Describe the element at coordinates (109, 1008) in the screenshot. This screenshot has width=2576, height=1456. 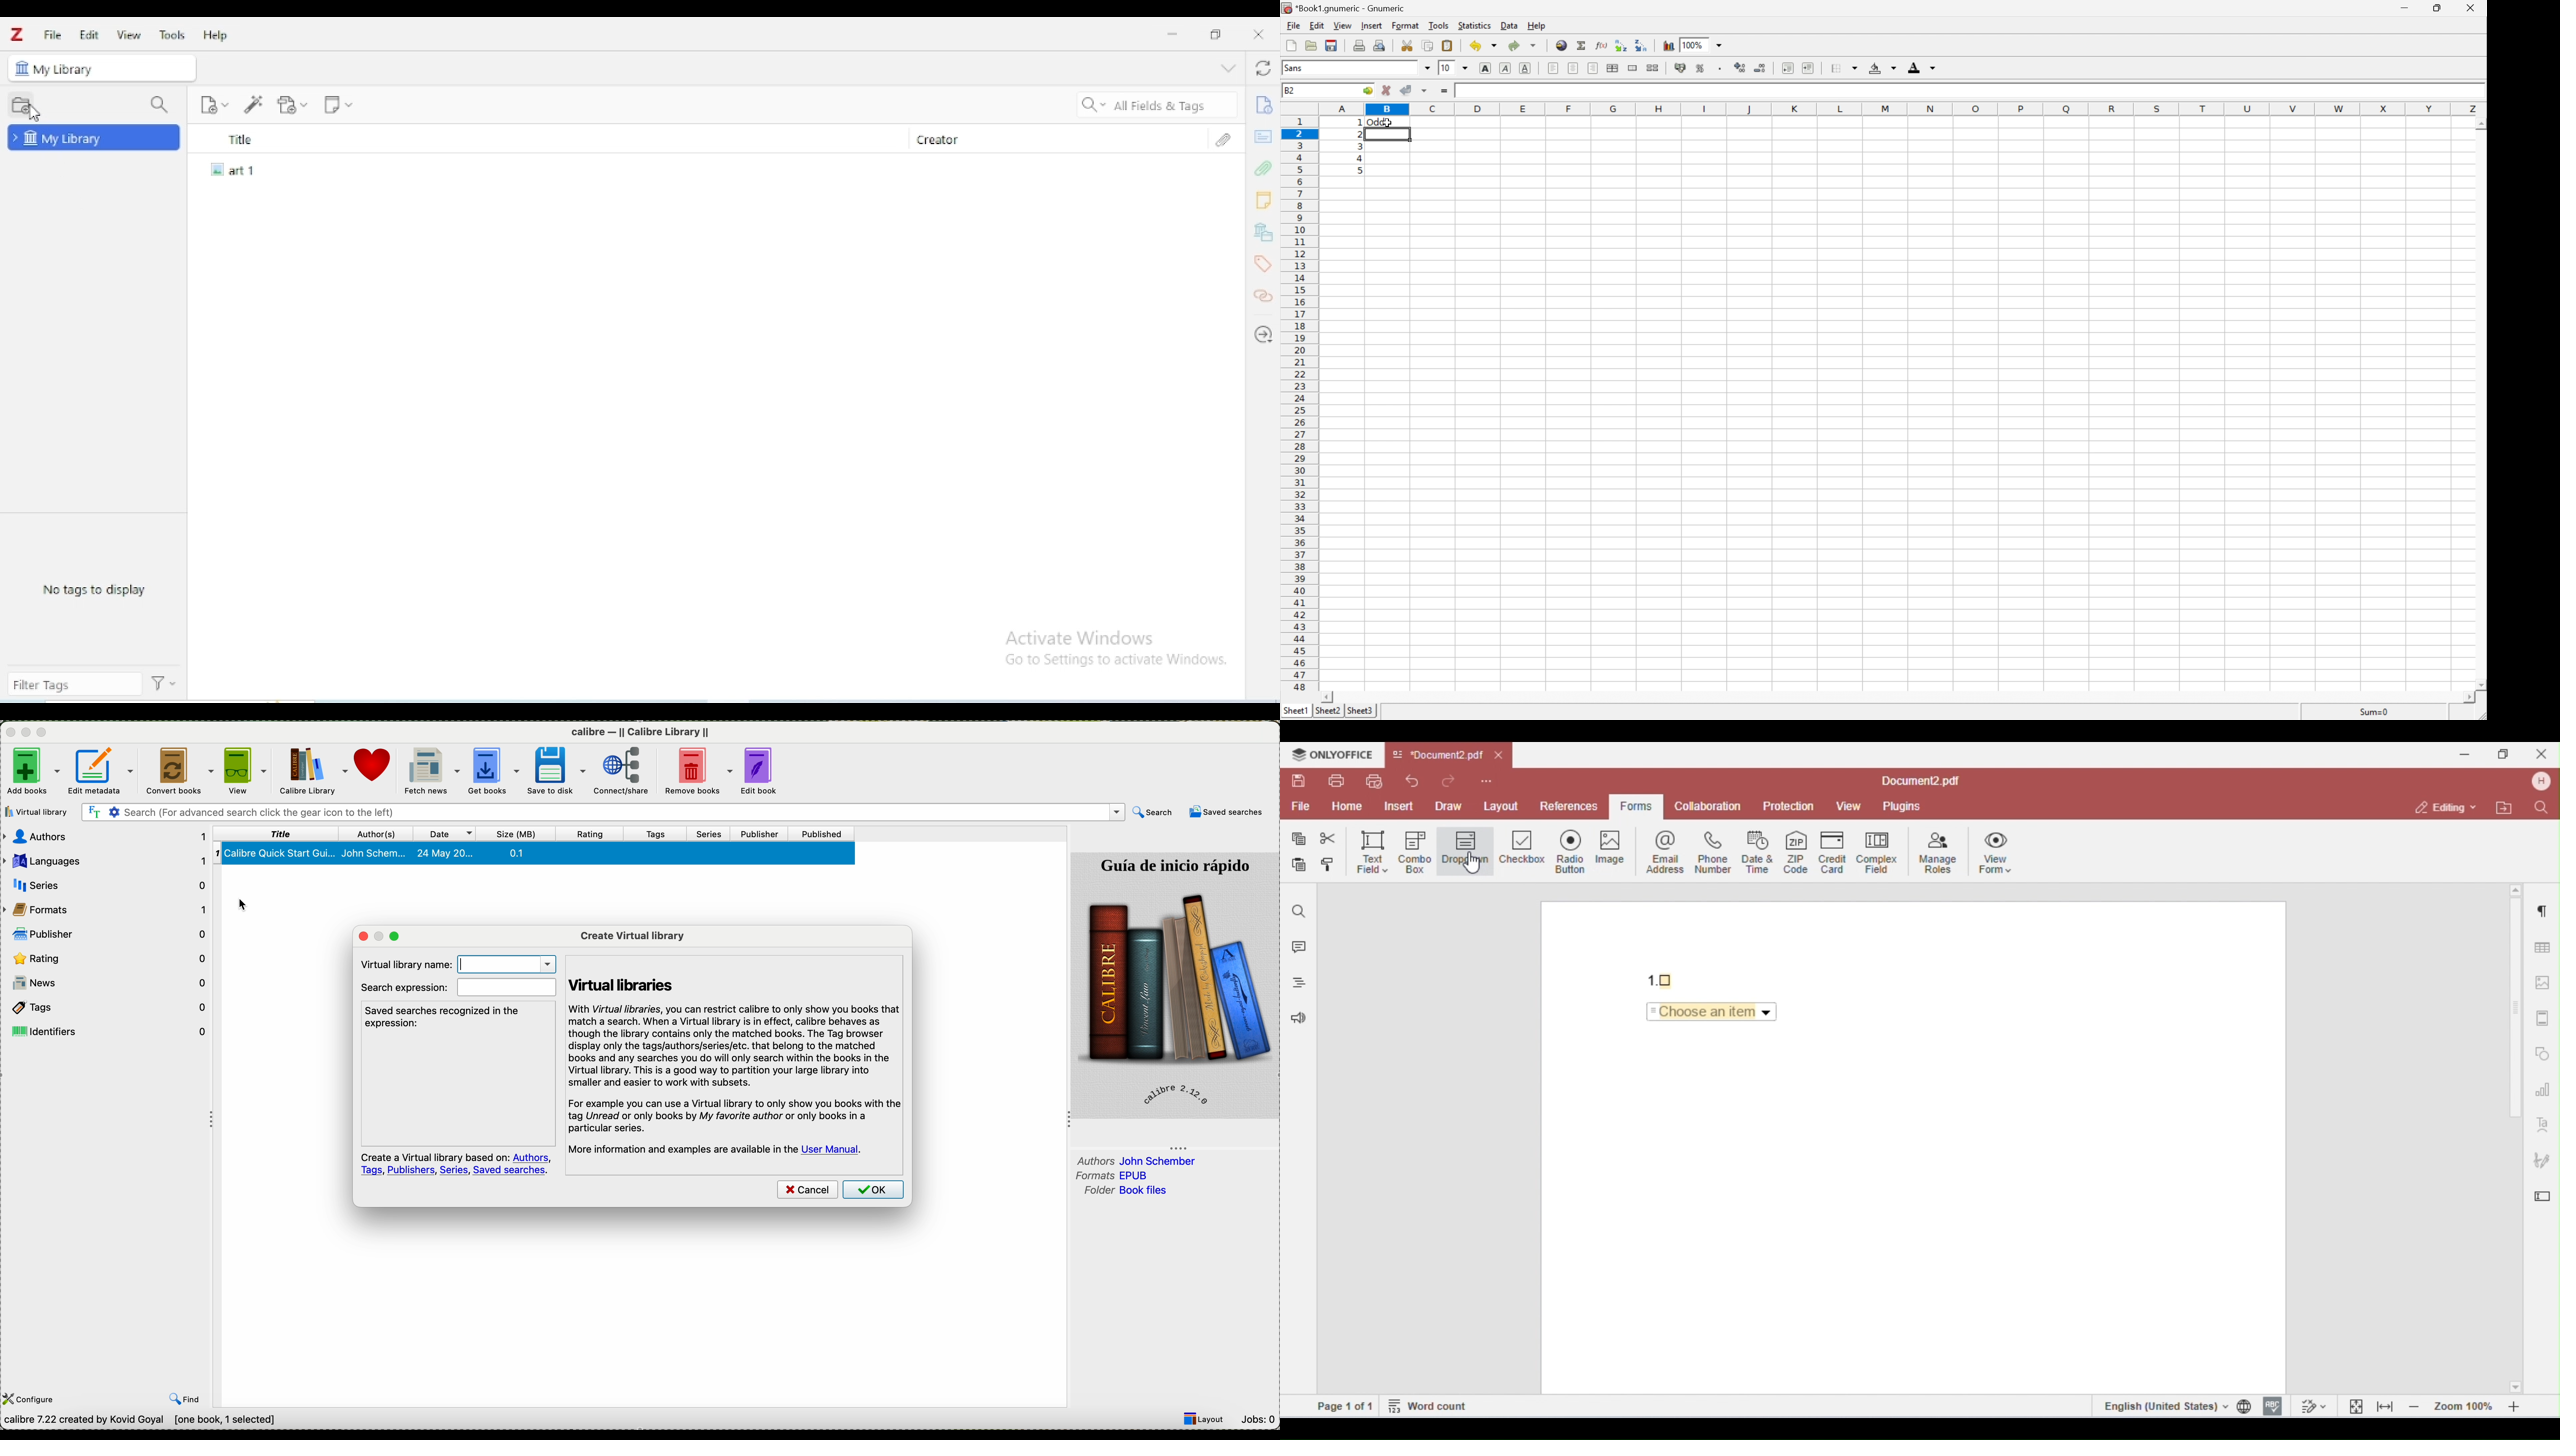
I see `tags` at that location.